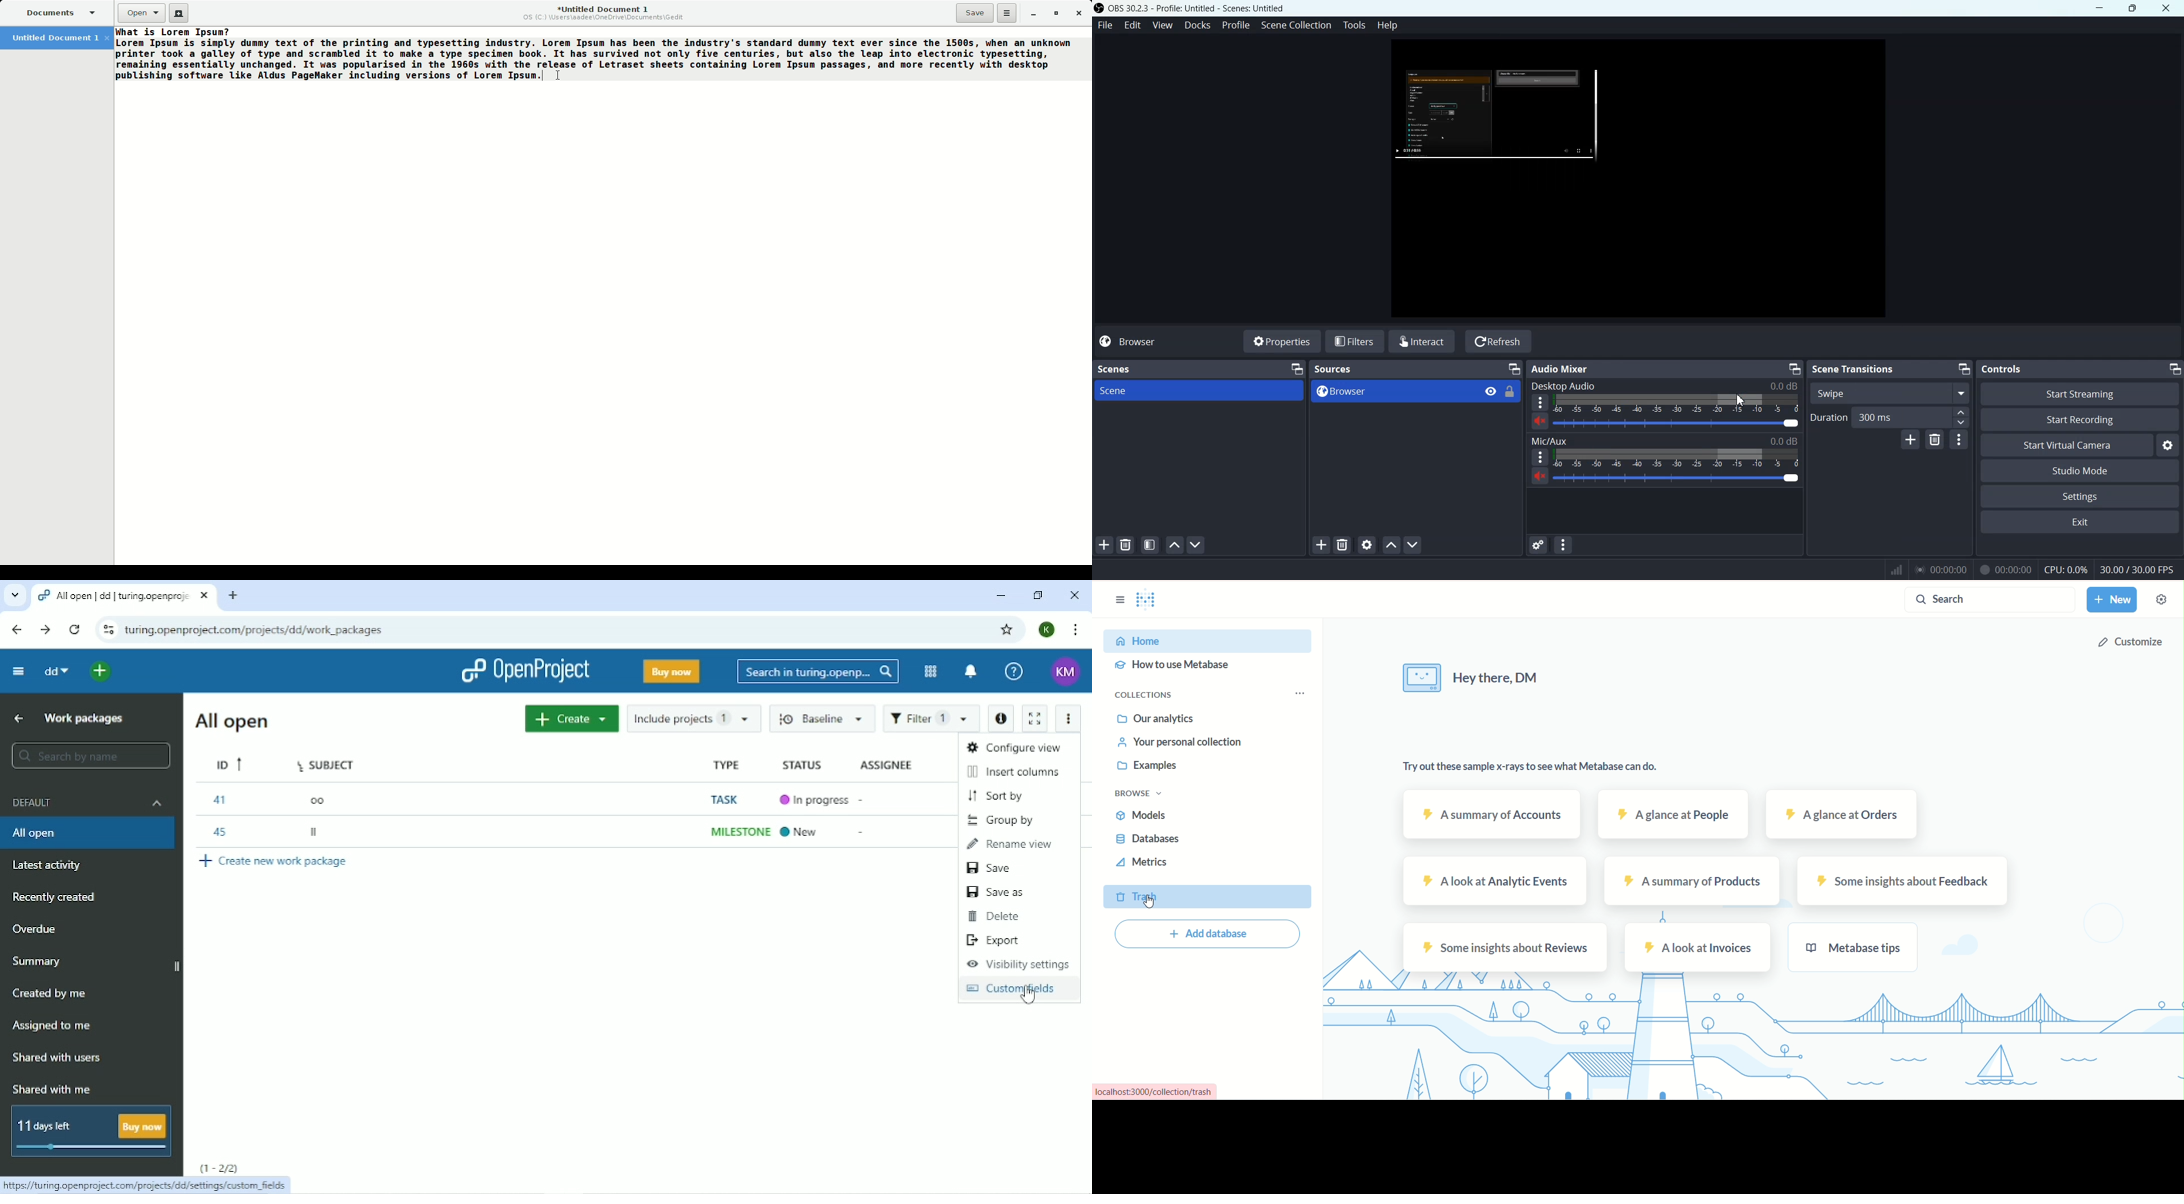  What do you see at coordinates (1165, 24) in the screenshot?
I see `View` at bounding box center [1165, 24].